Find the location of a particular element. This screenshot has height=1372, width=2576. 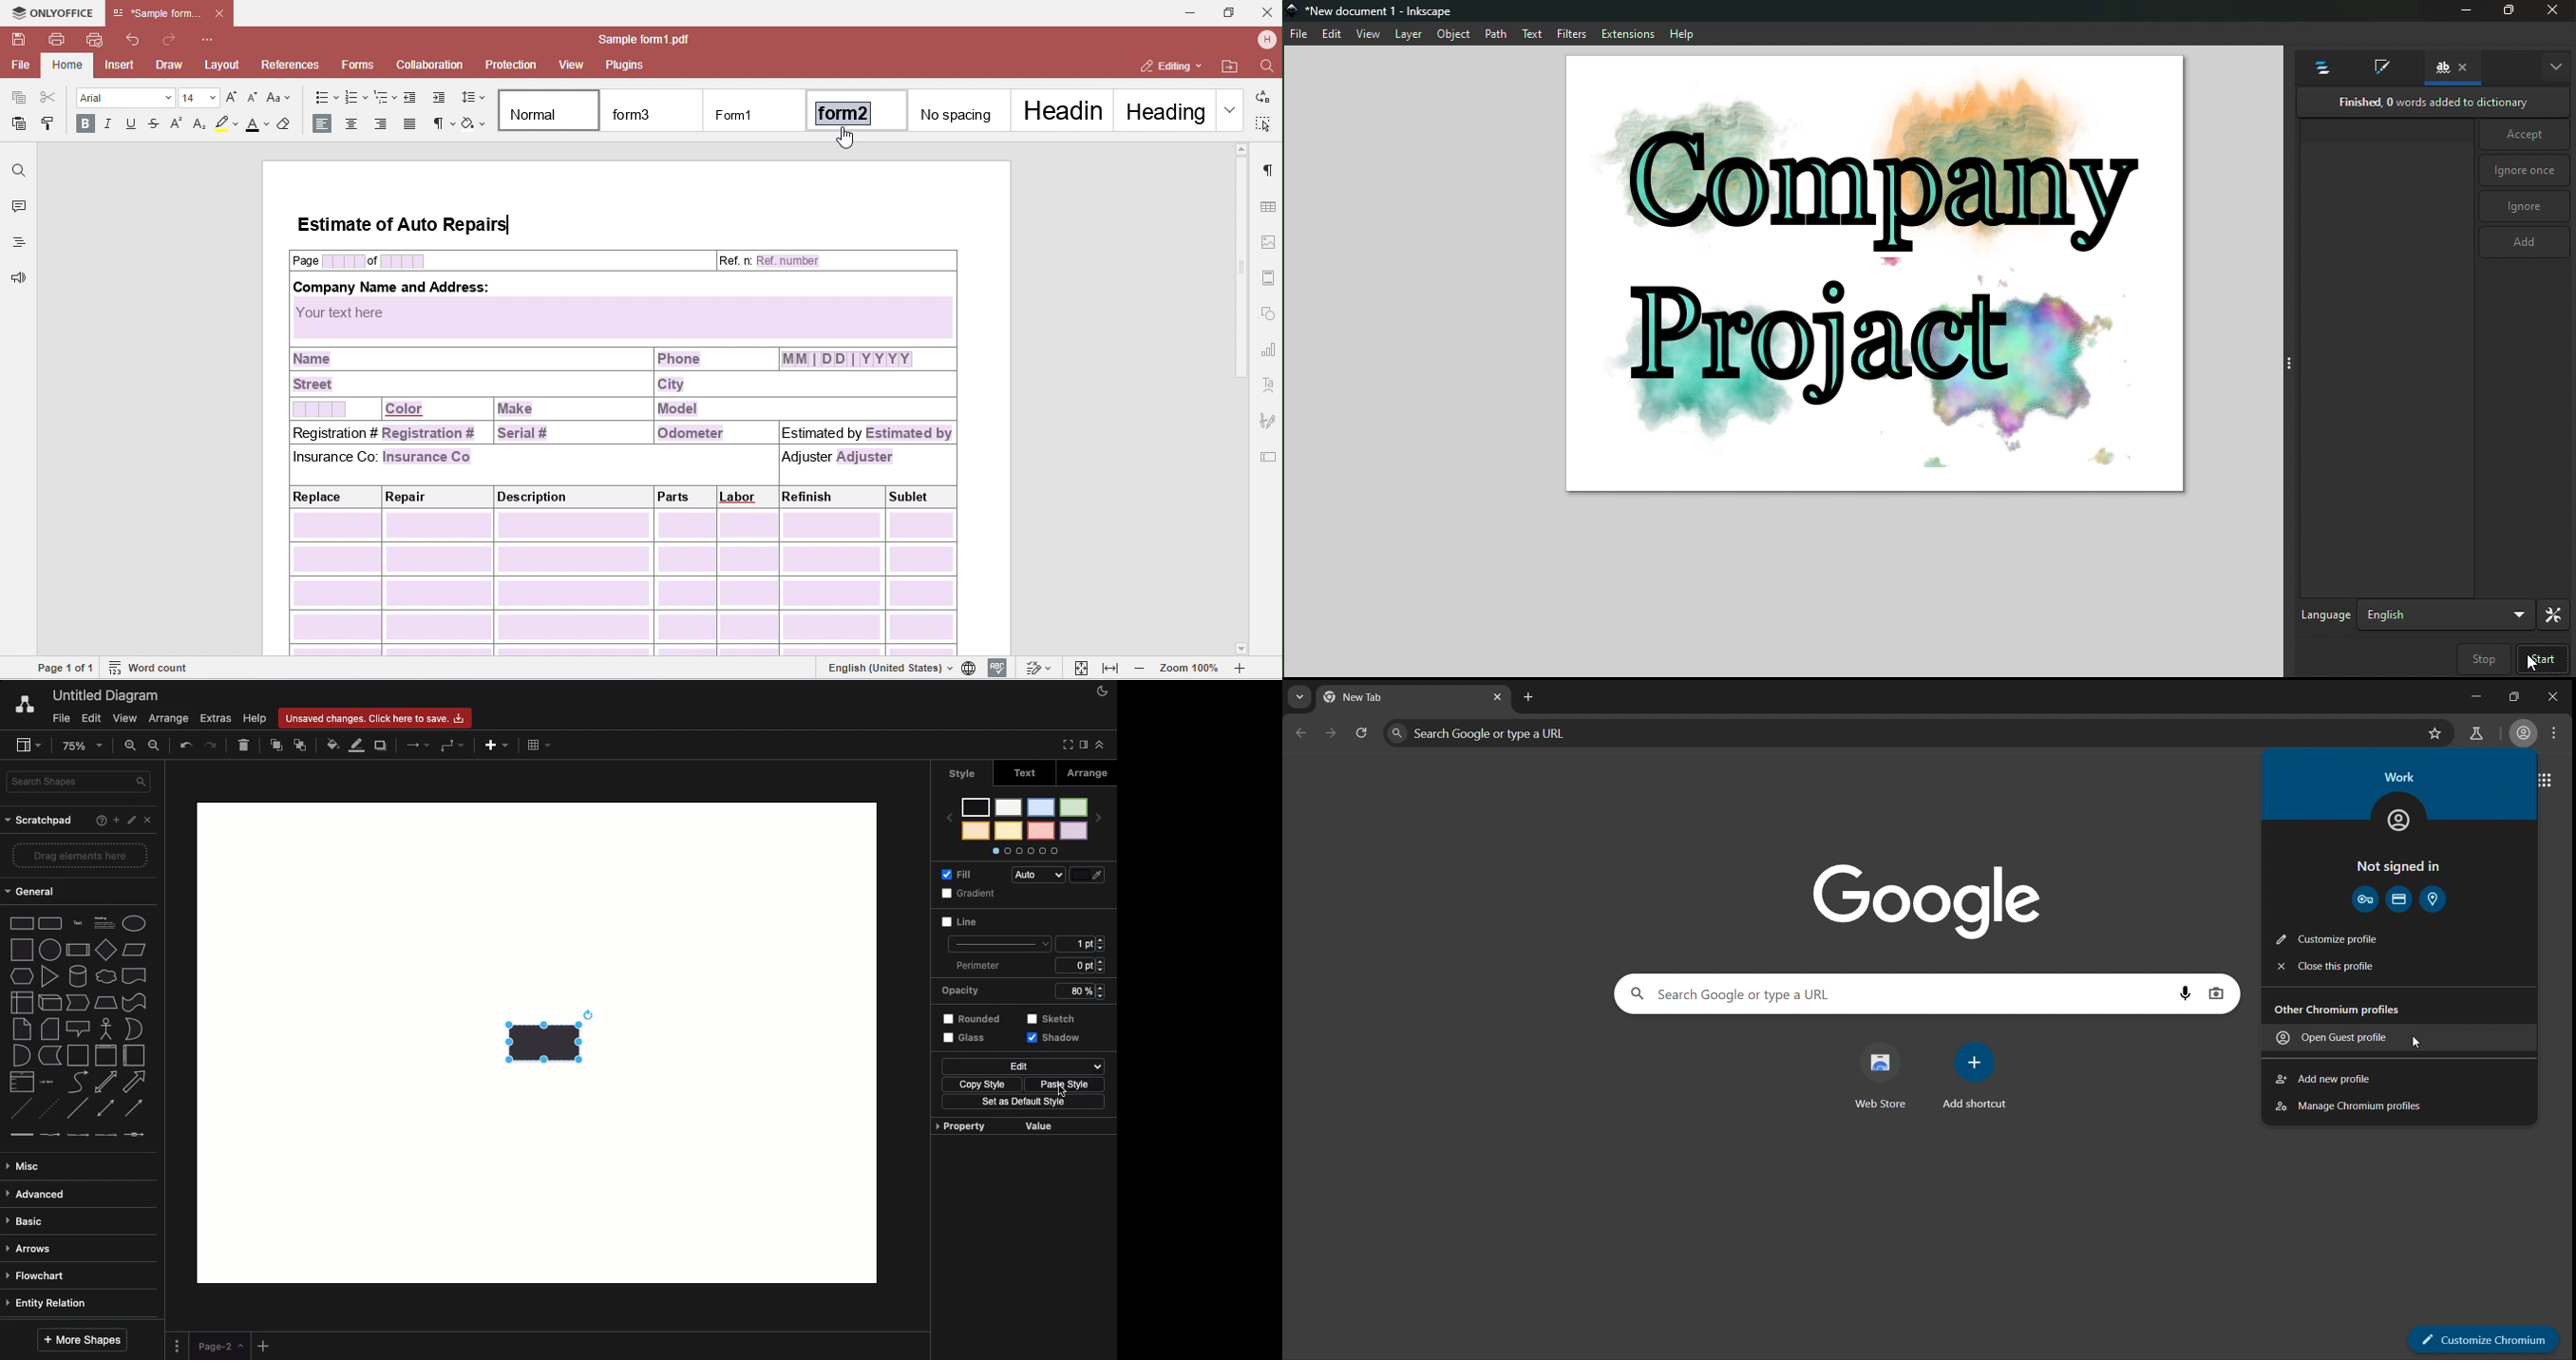

trapezoid is located at coordinates (103, 1004).